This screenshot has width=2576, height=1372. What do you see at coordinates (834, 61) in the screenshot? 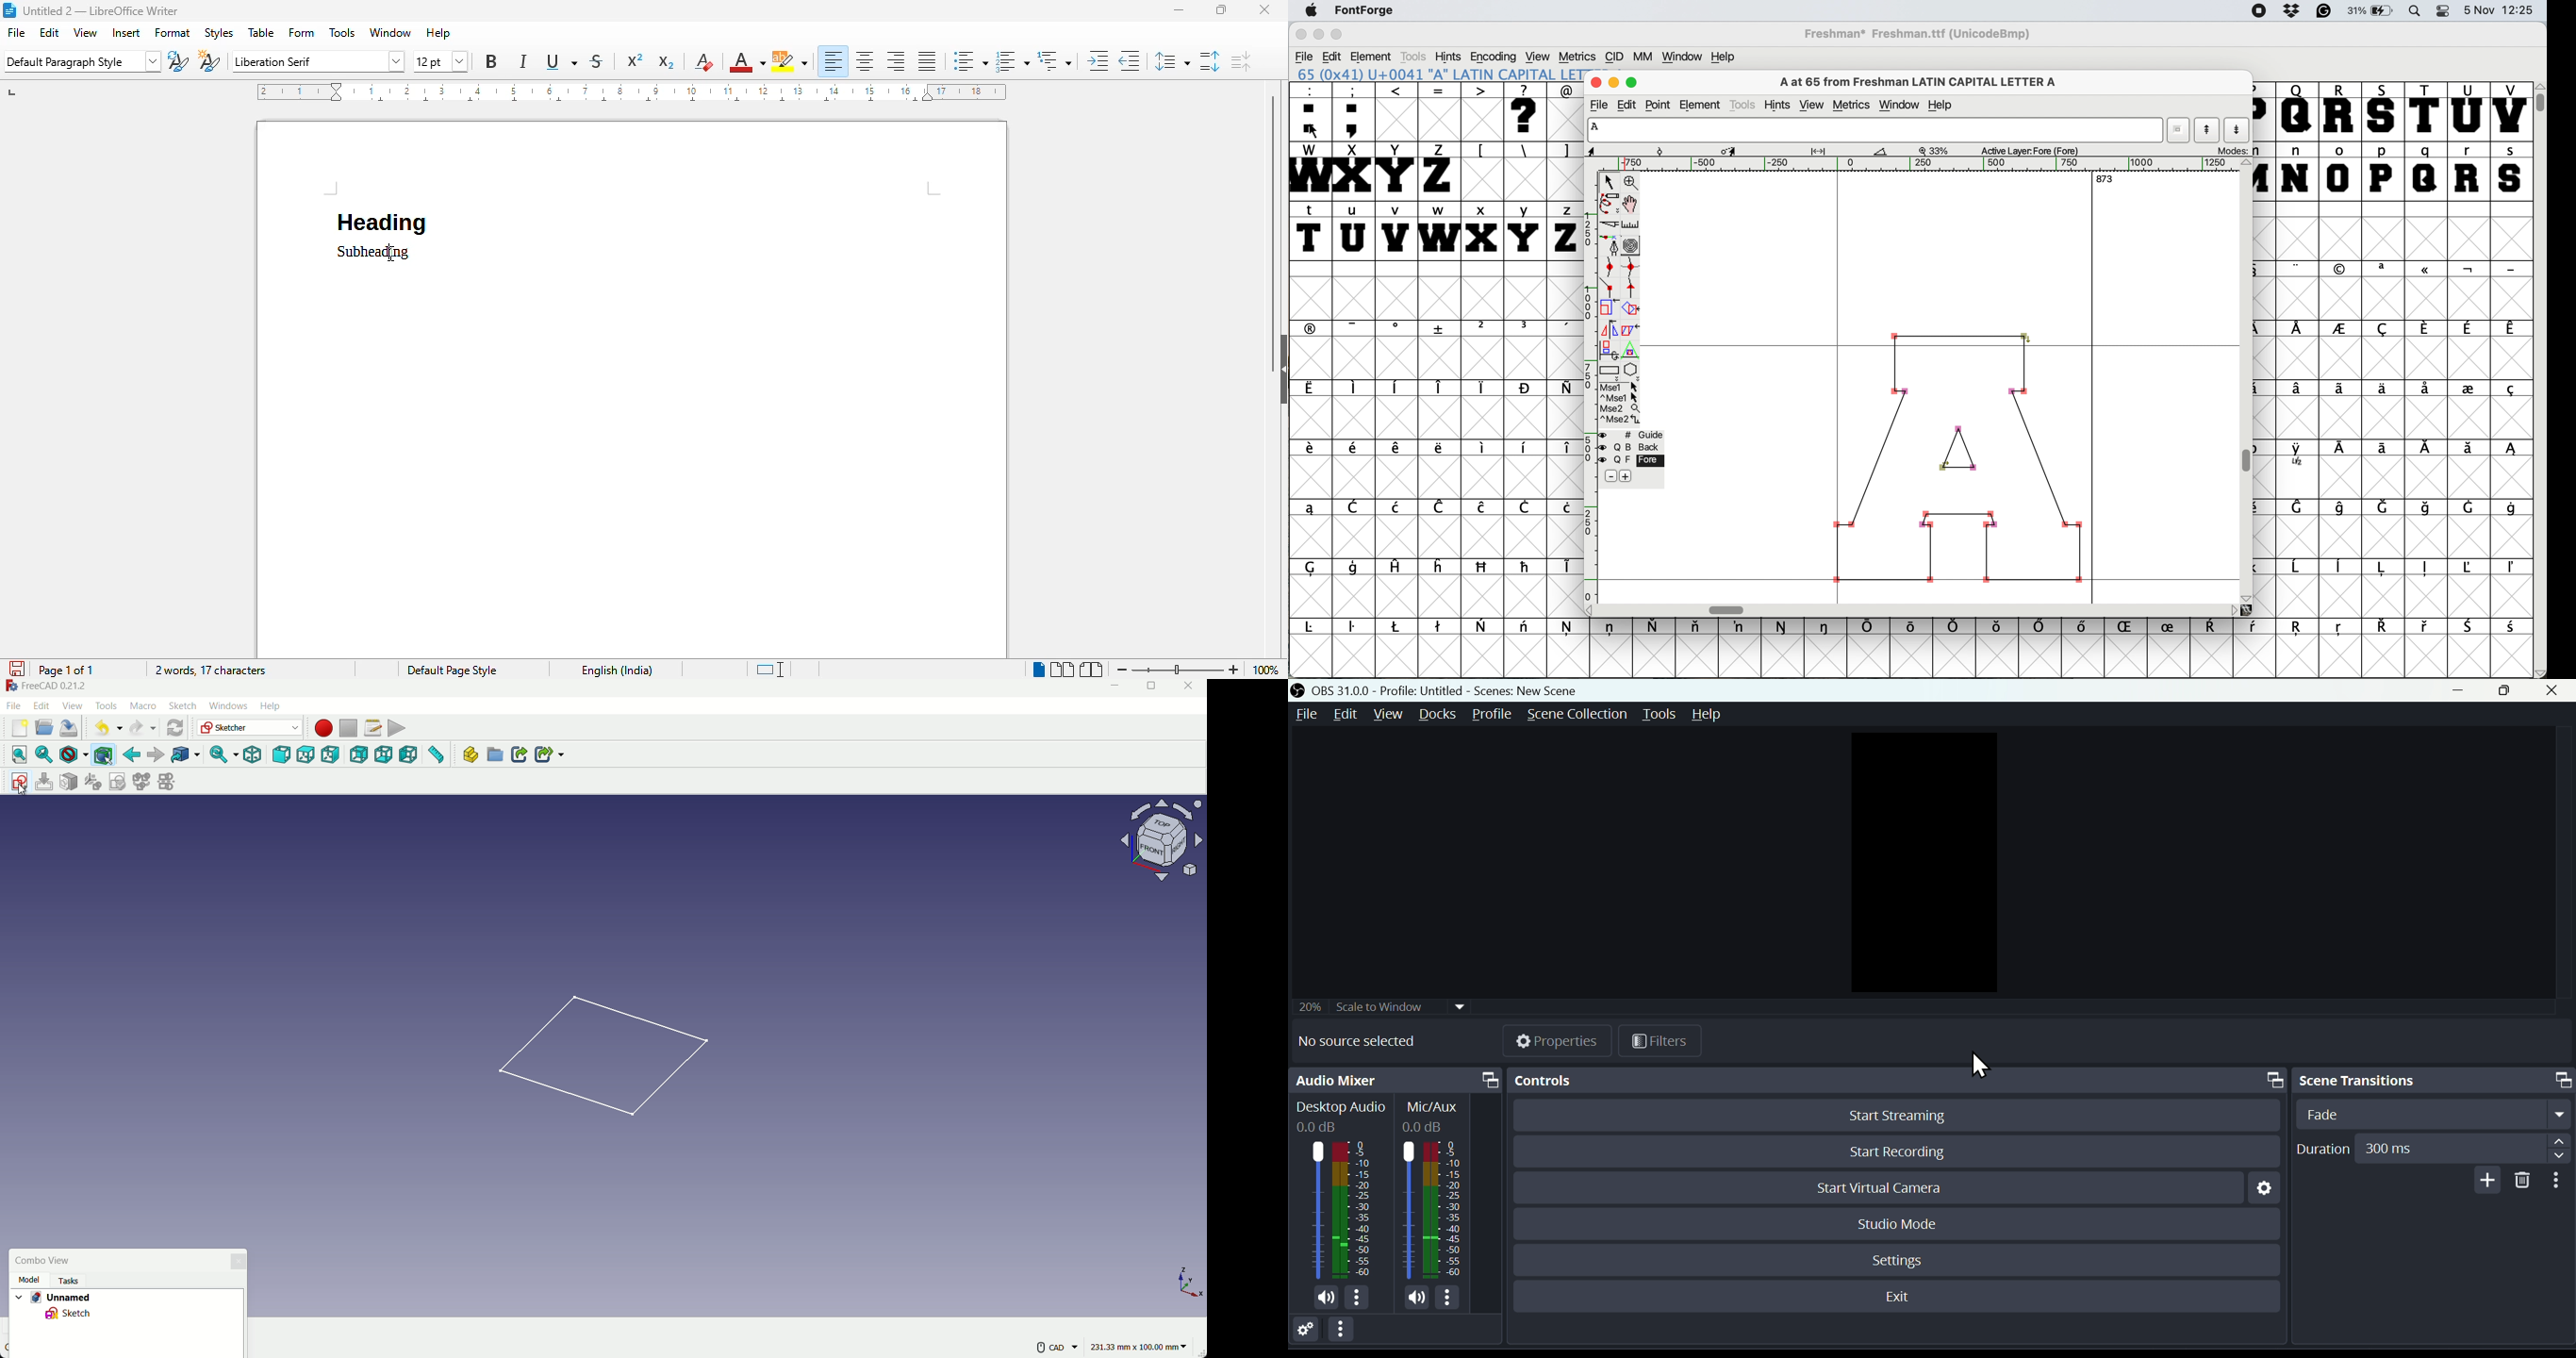
I see `align left` at bounding box center [834, 61].